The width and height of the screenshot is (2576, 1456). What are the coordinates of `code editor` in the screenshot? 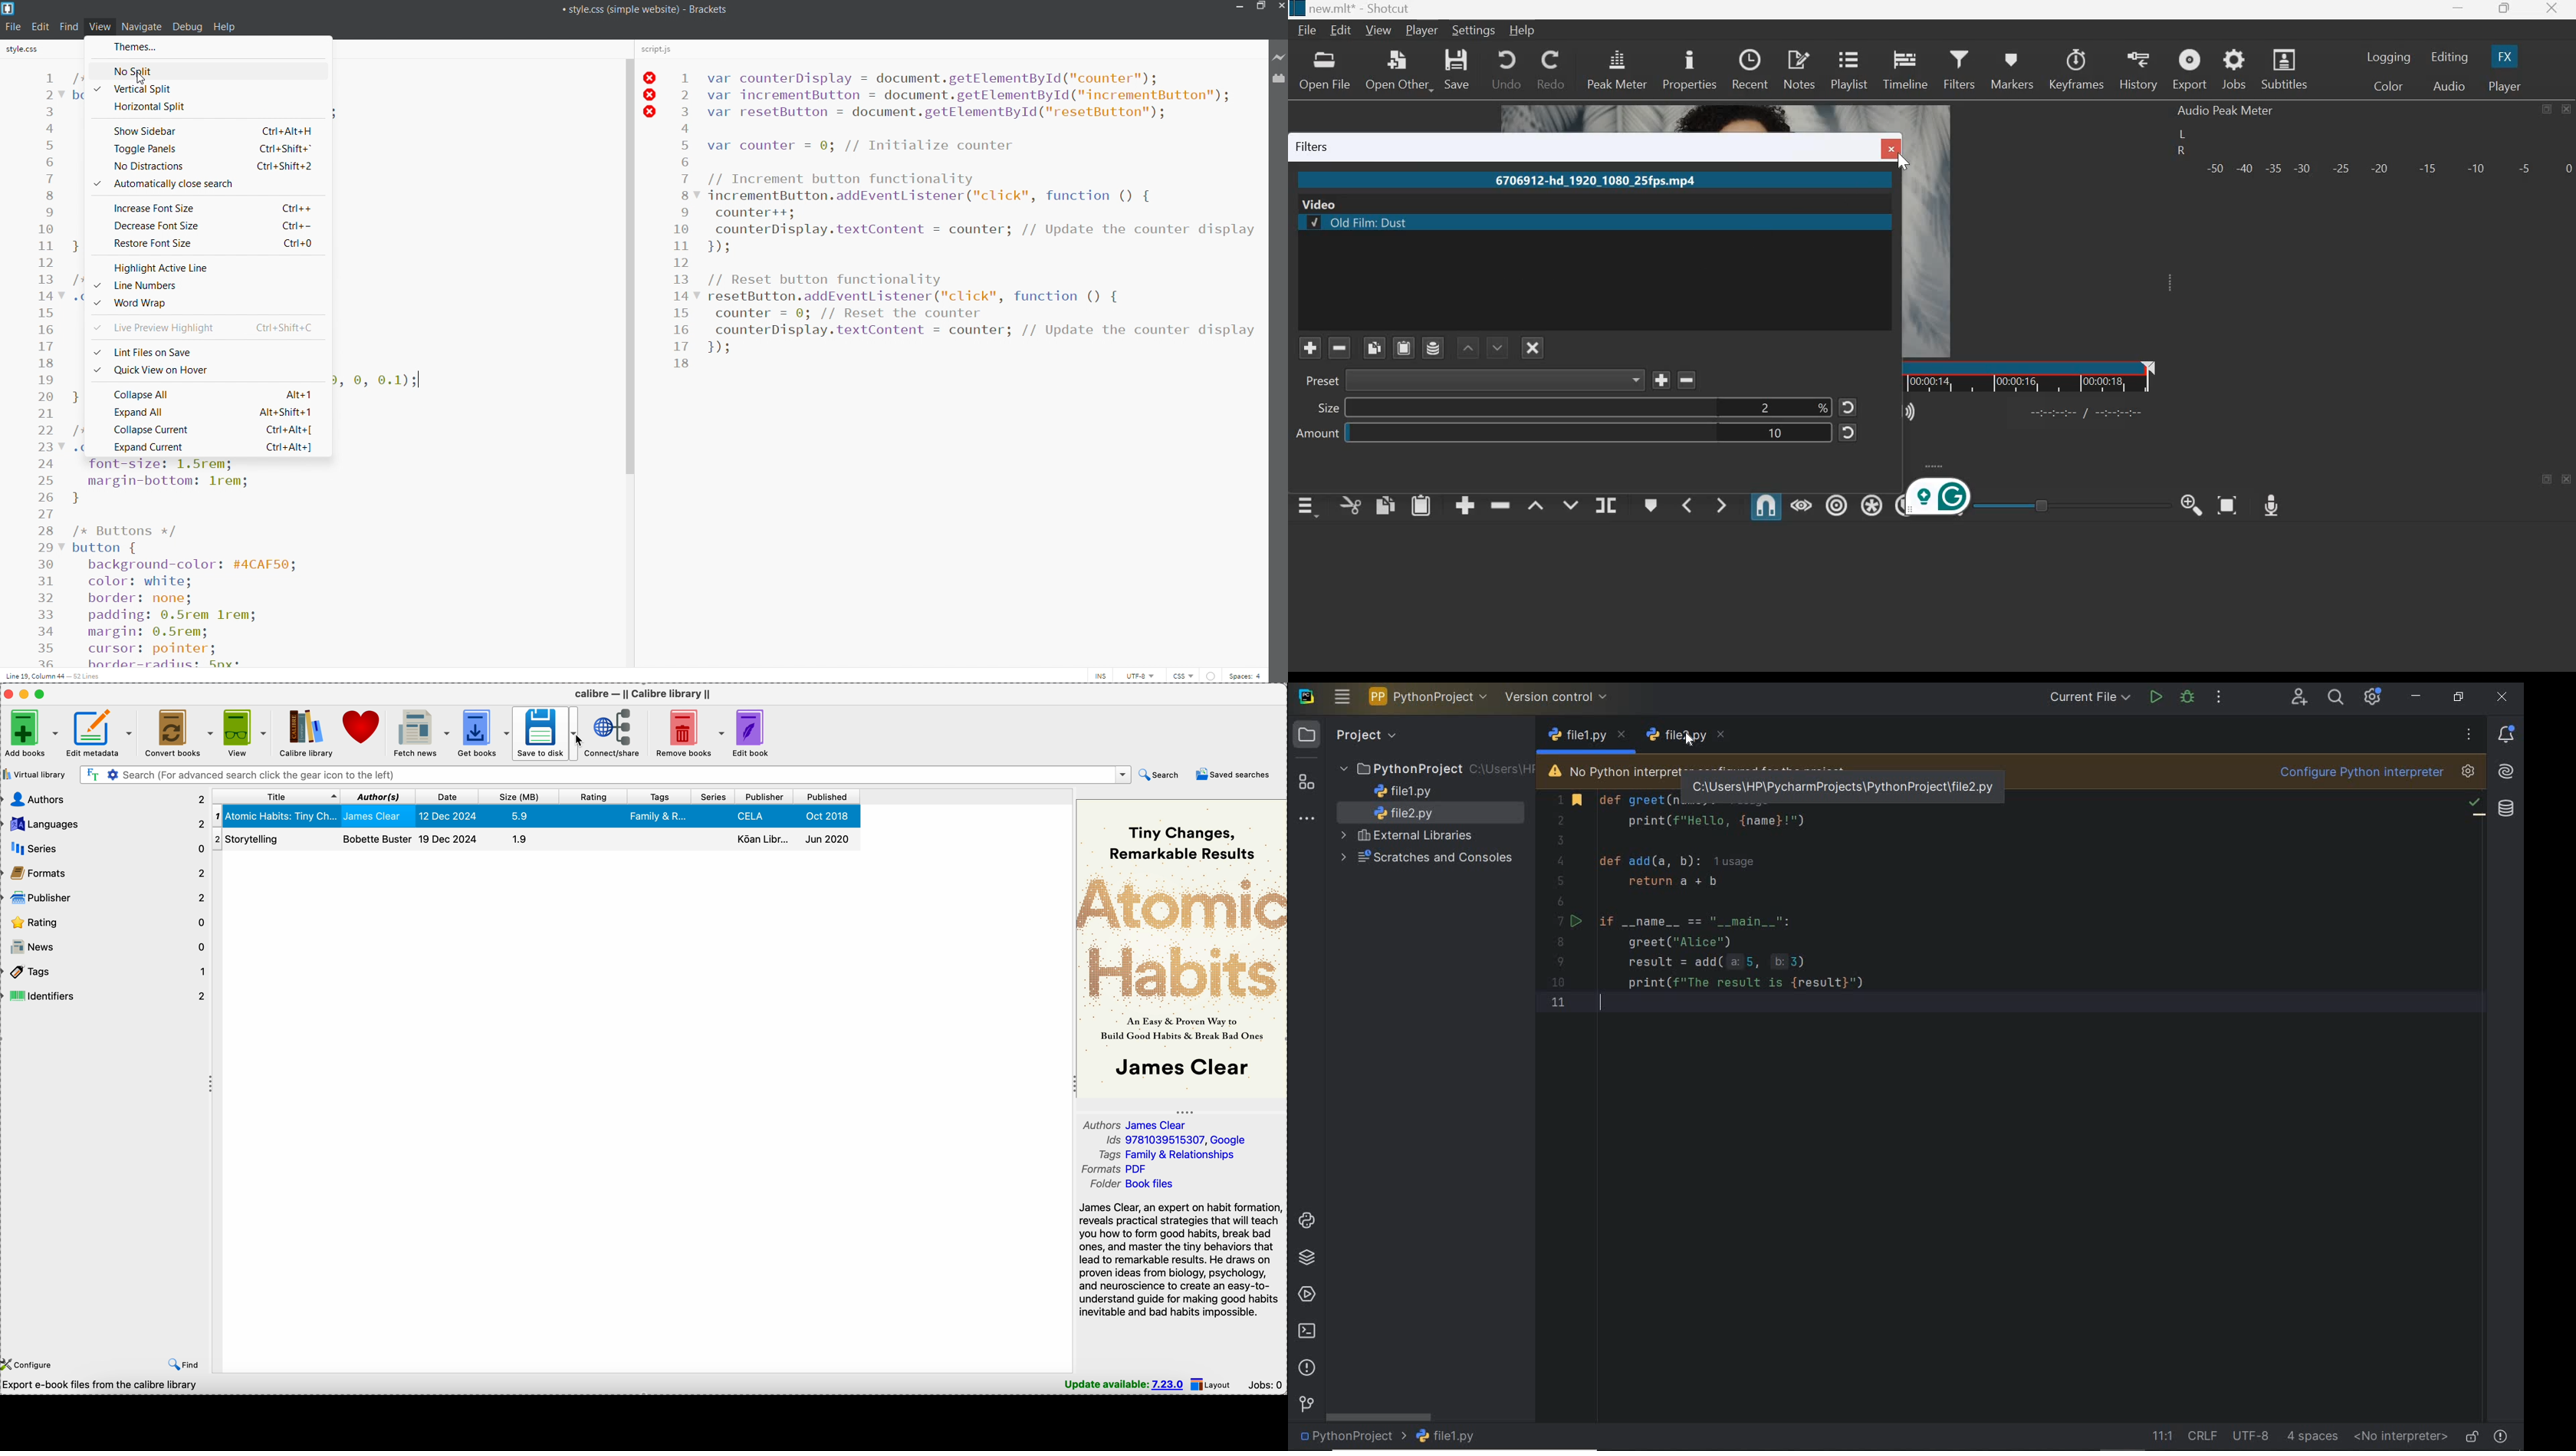 It's located at (980, 364).